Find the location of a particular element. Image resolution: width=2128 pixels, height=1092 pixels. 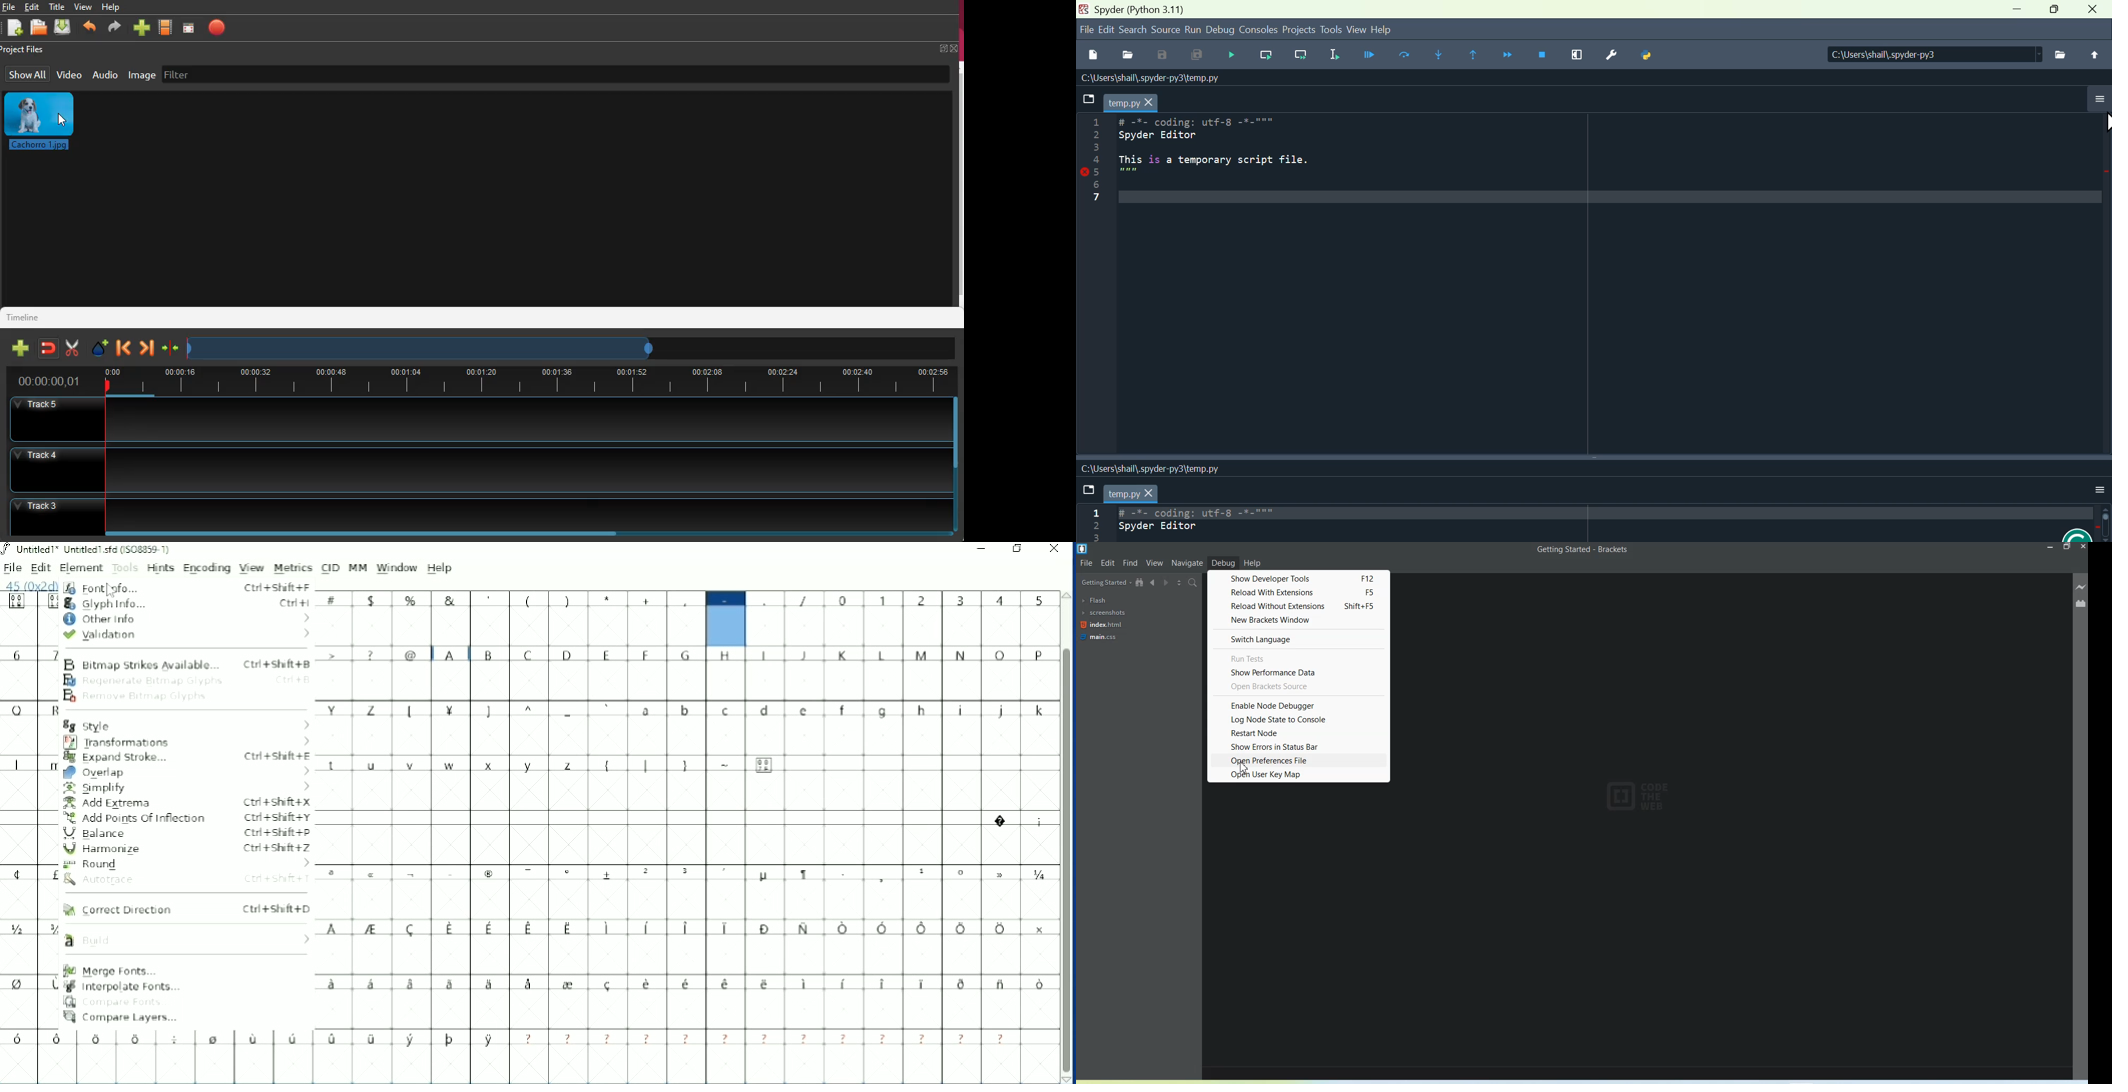

index.html is located at coordinates (1102, 625).